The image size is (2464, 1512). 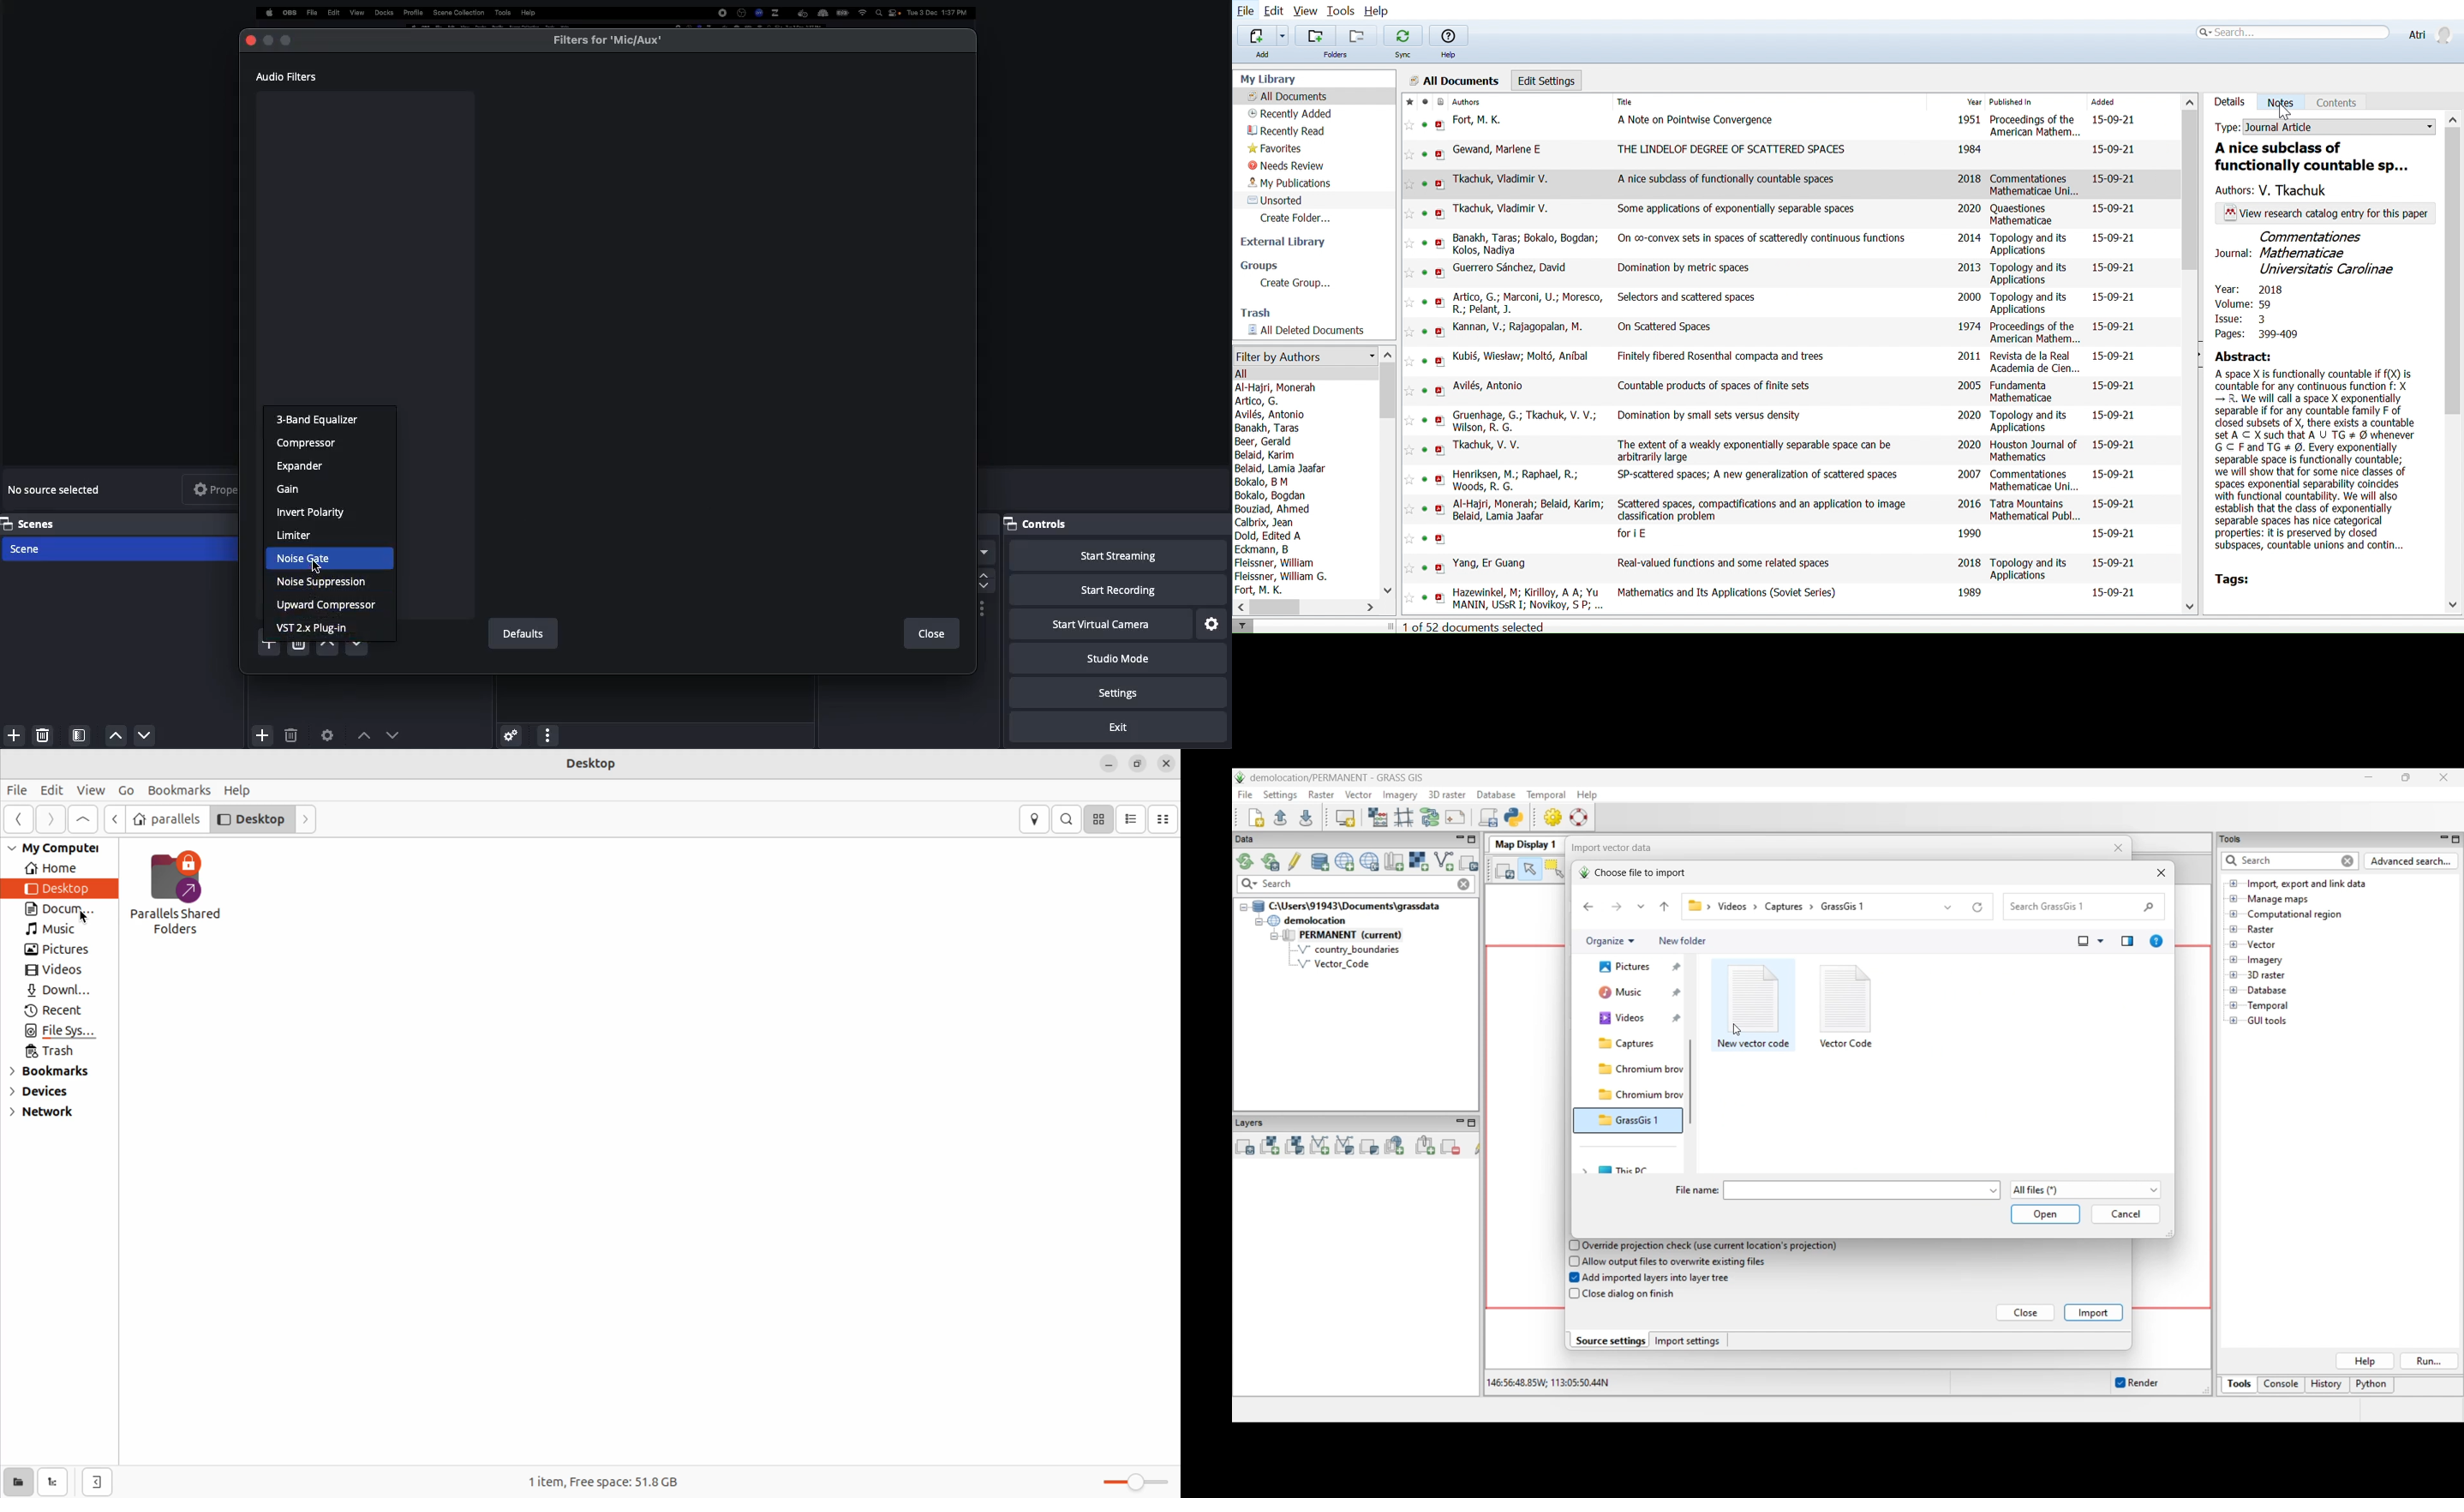 I want to click on 2005, so click(x=1967, y=386).